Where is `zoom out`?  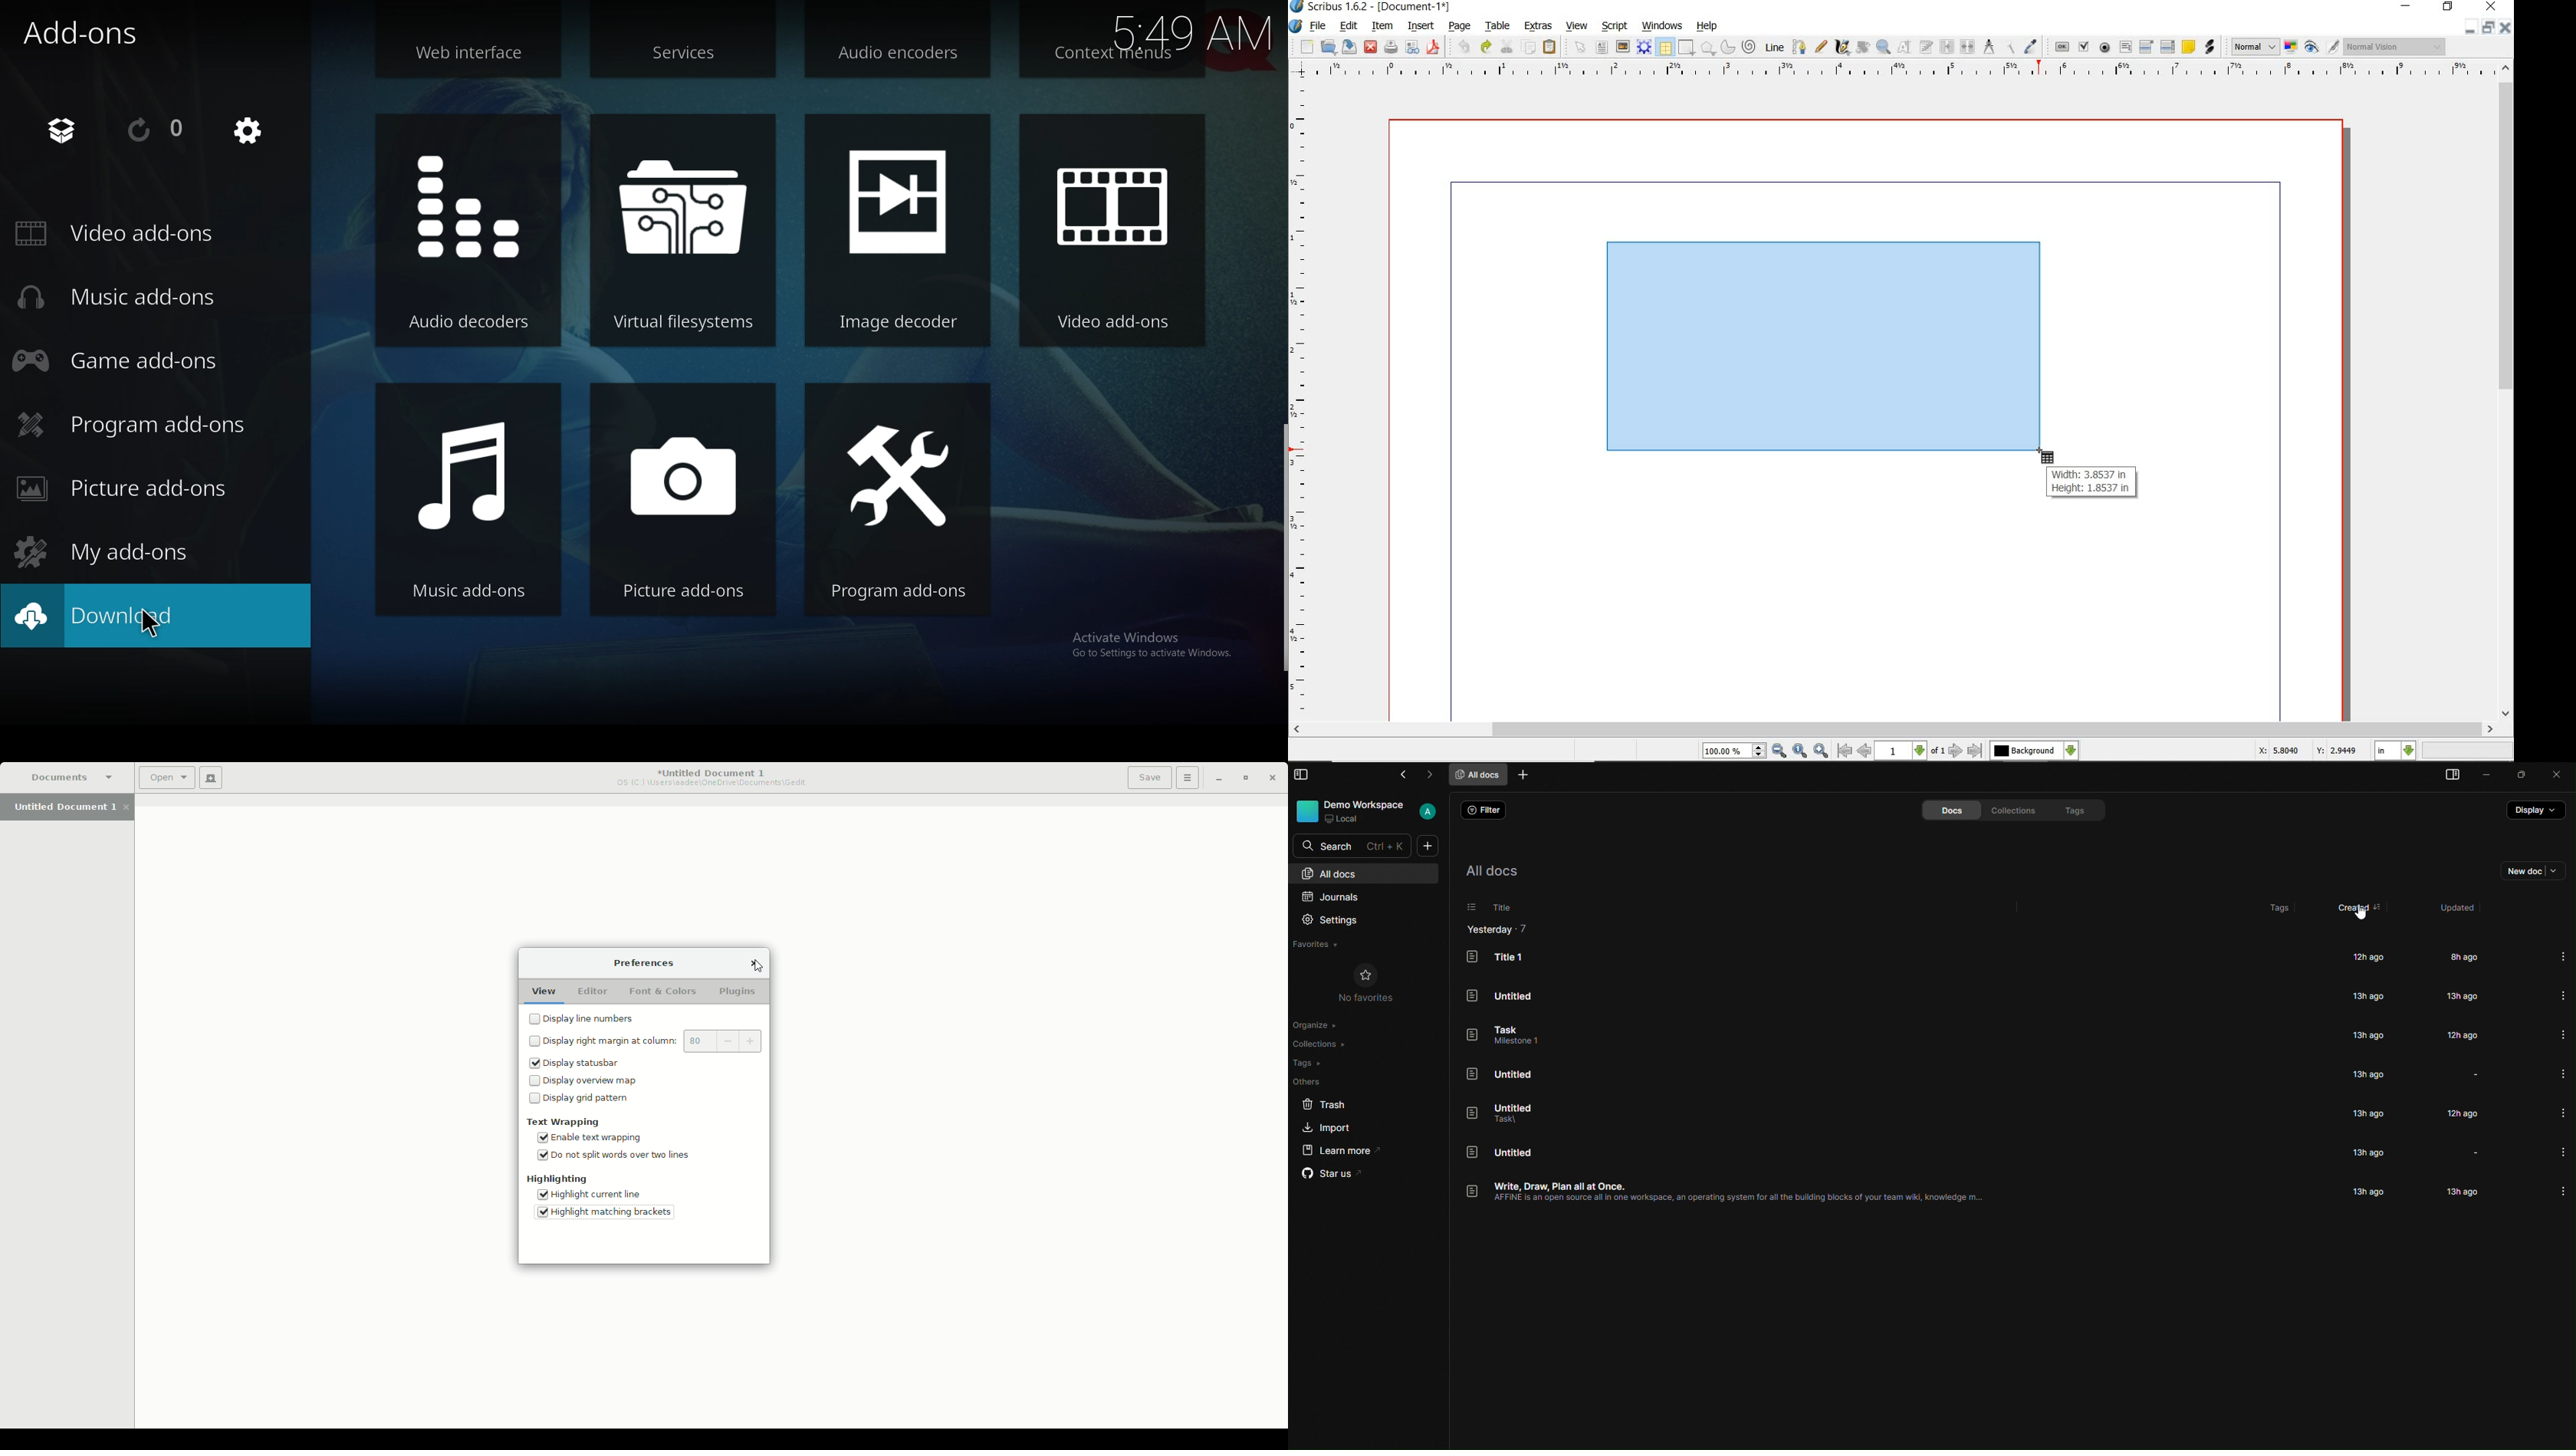
zoom out is located at coordinates (1779, 751).